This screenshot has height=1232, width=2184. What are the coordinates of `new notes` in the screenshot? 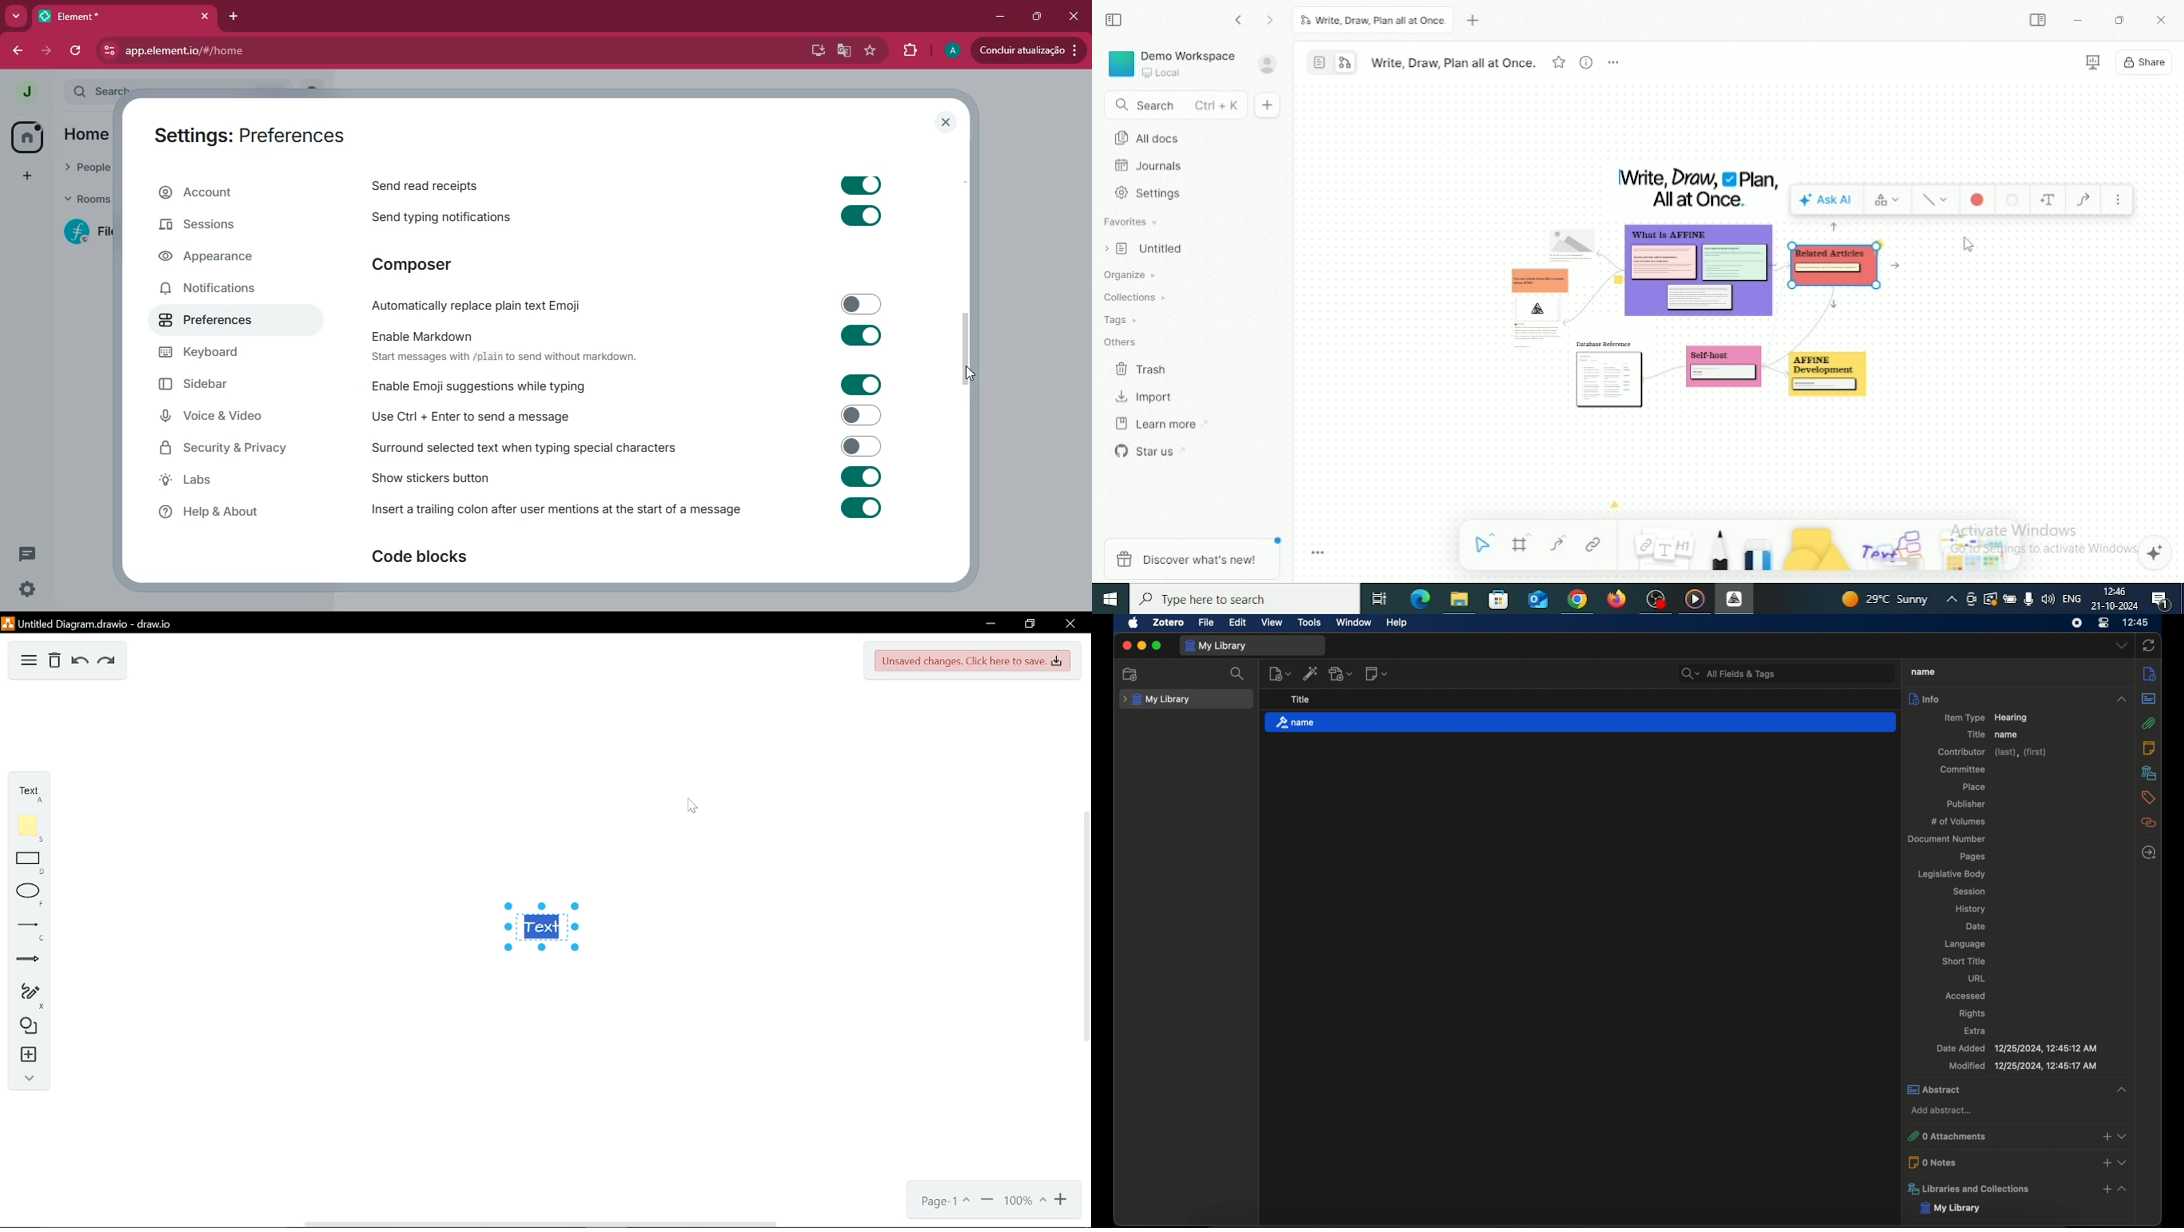 It's located at (1377, 673).